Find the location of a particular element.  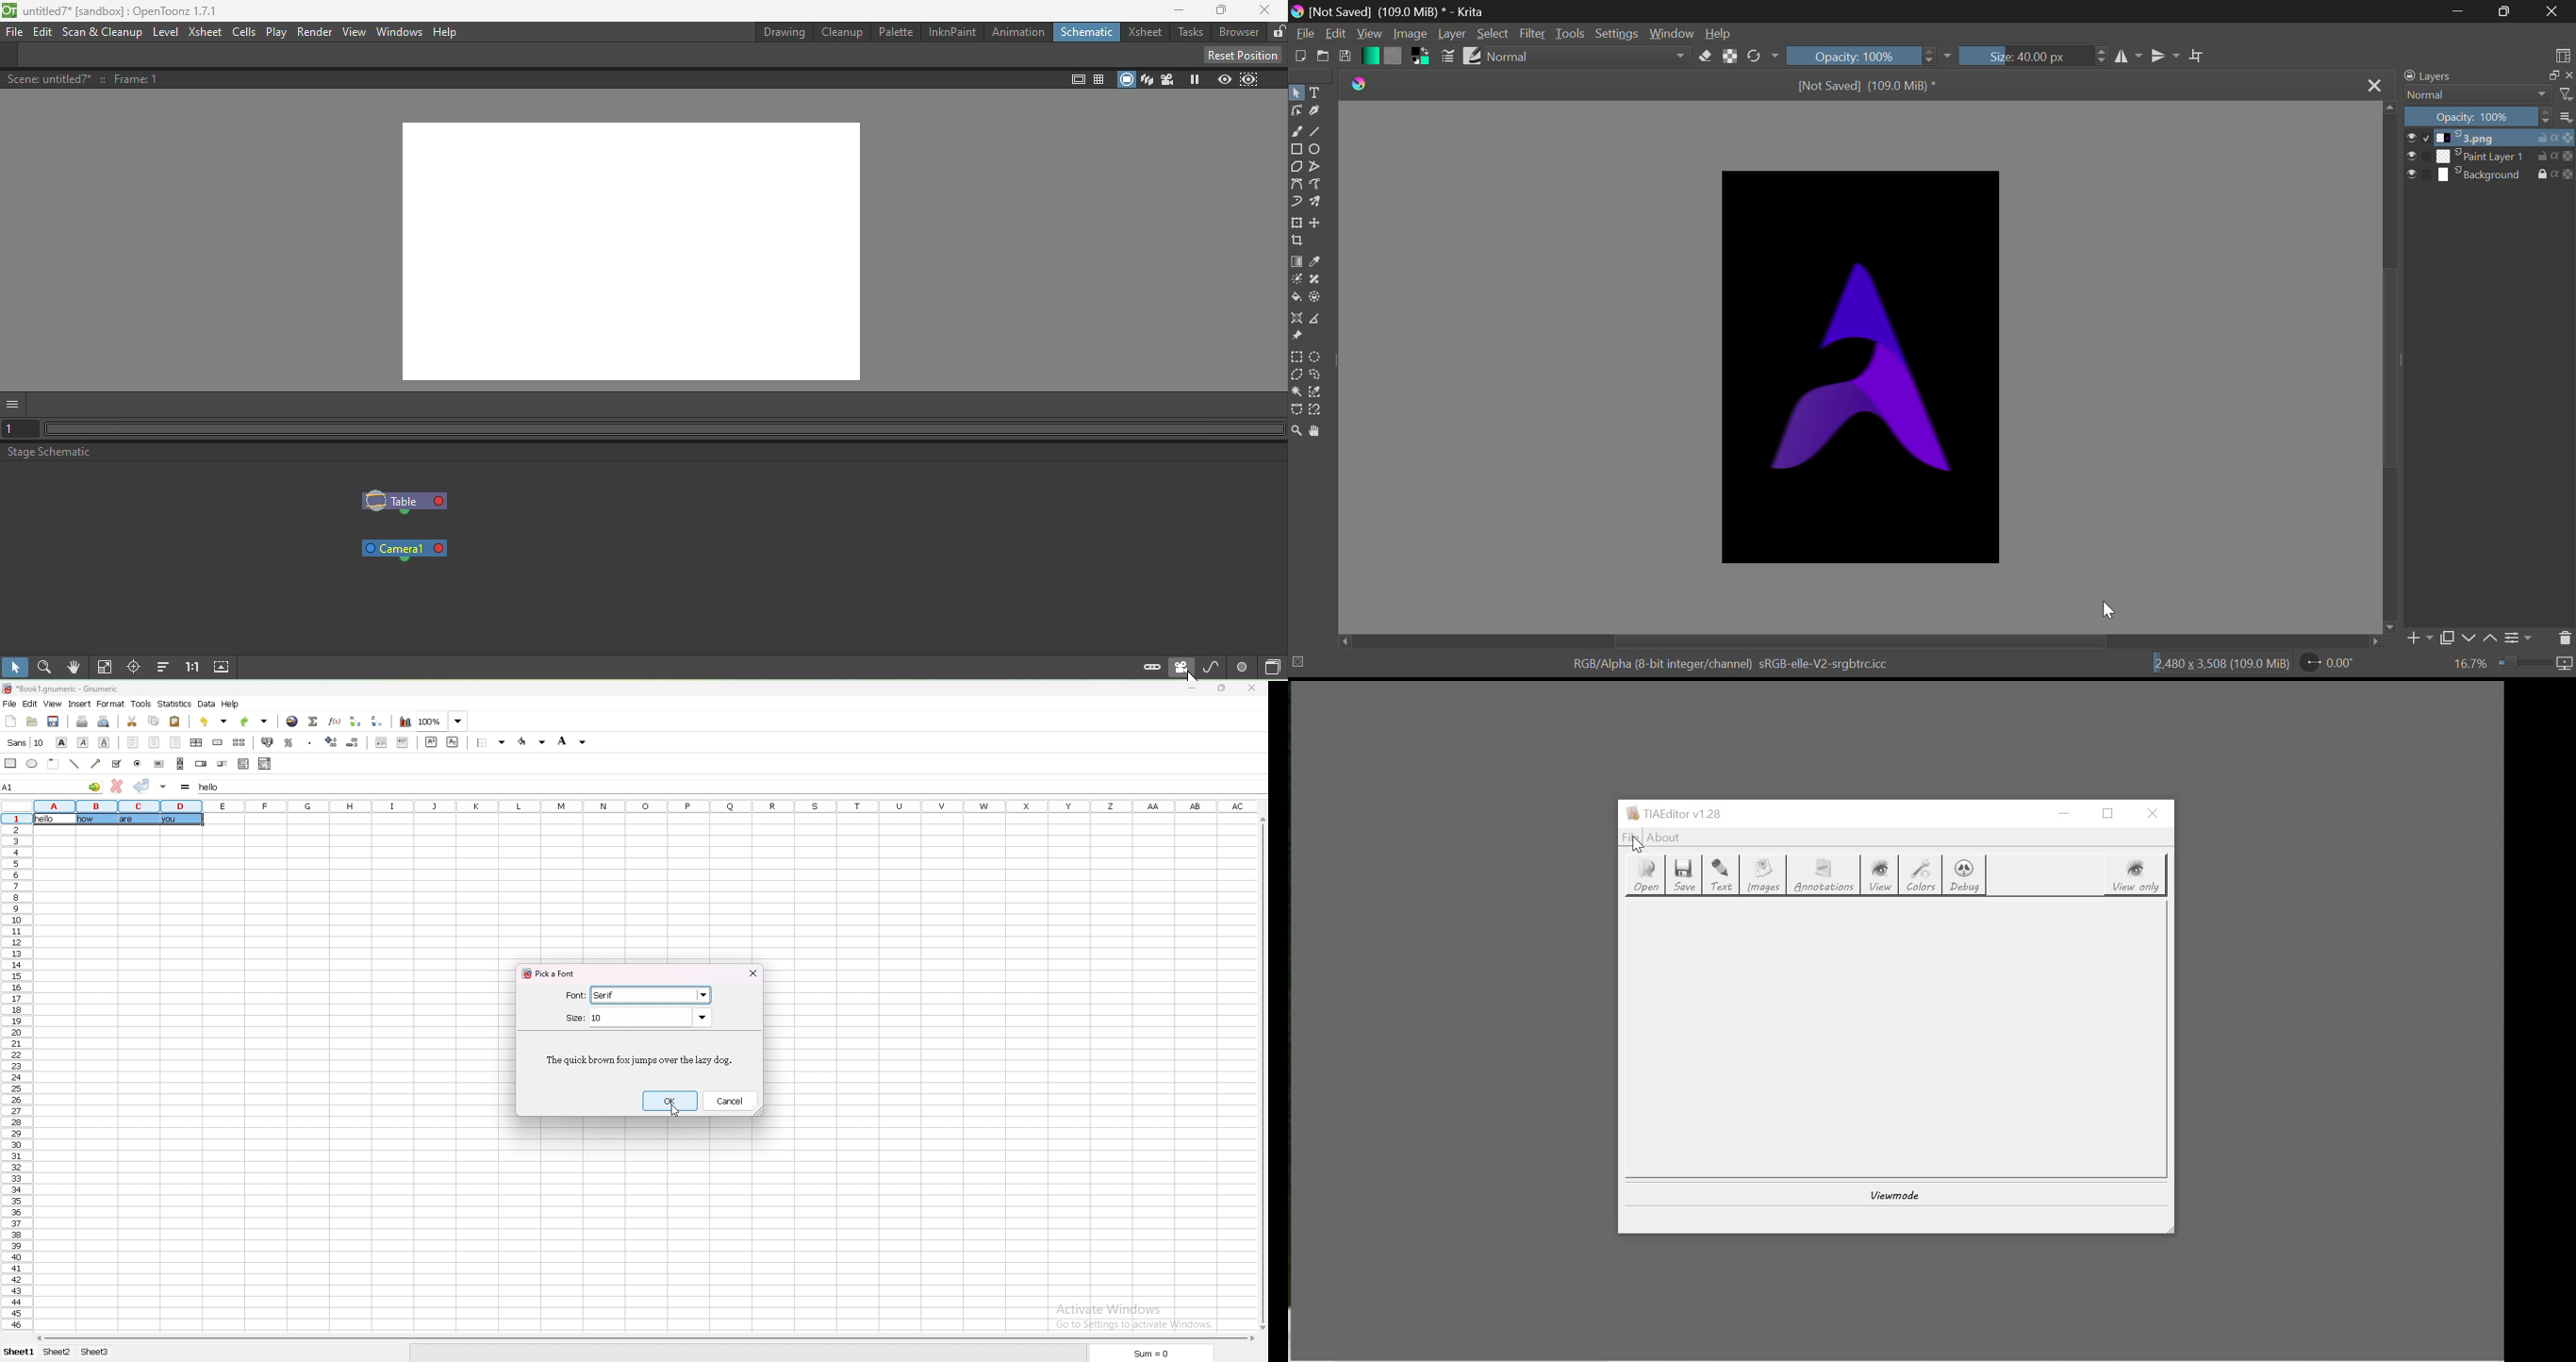

Normal is located at coordinates (2487, 95).